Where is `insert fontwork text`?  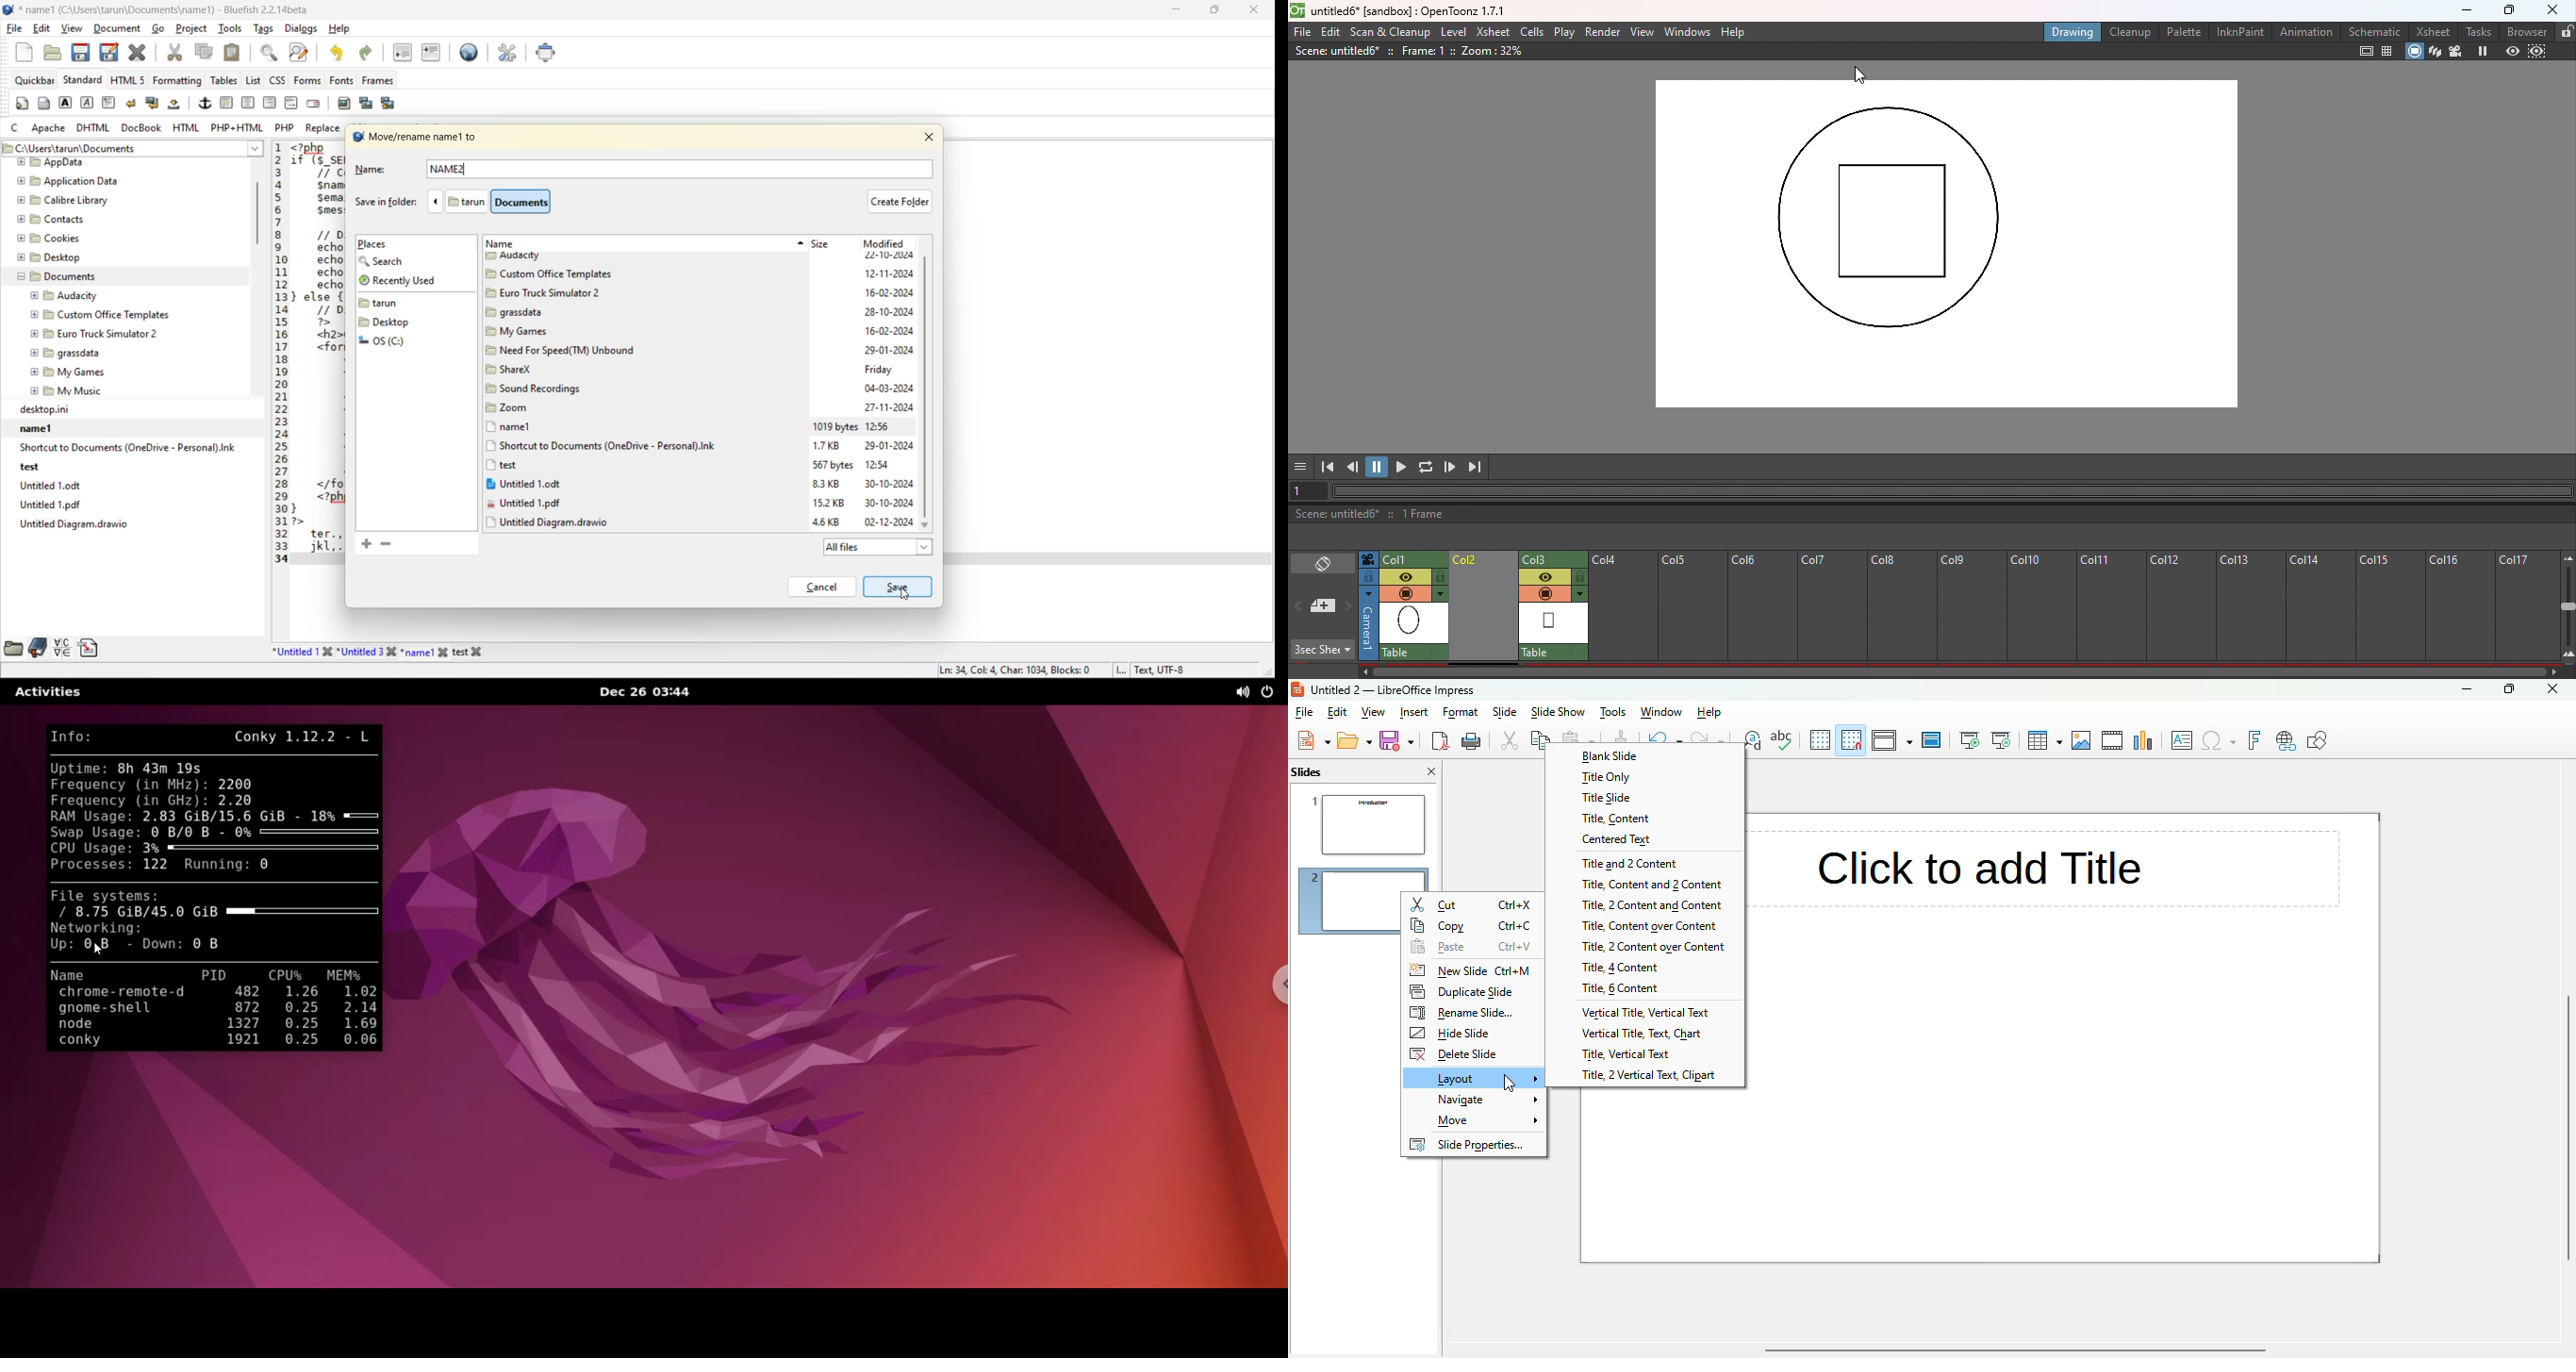 insert fontwork text is located at coordinates (2254, 740).